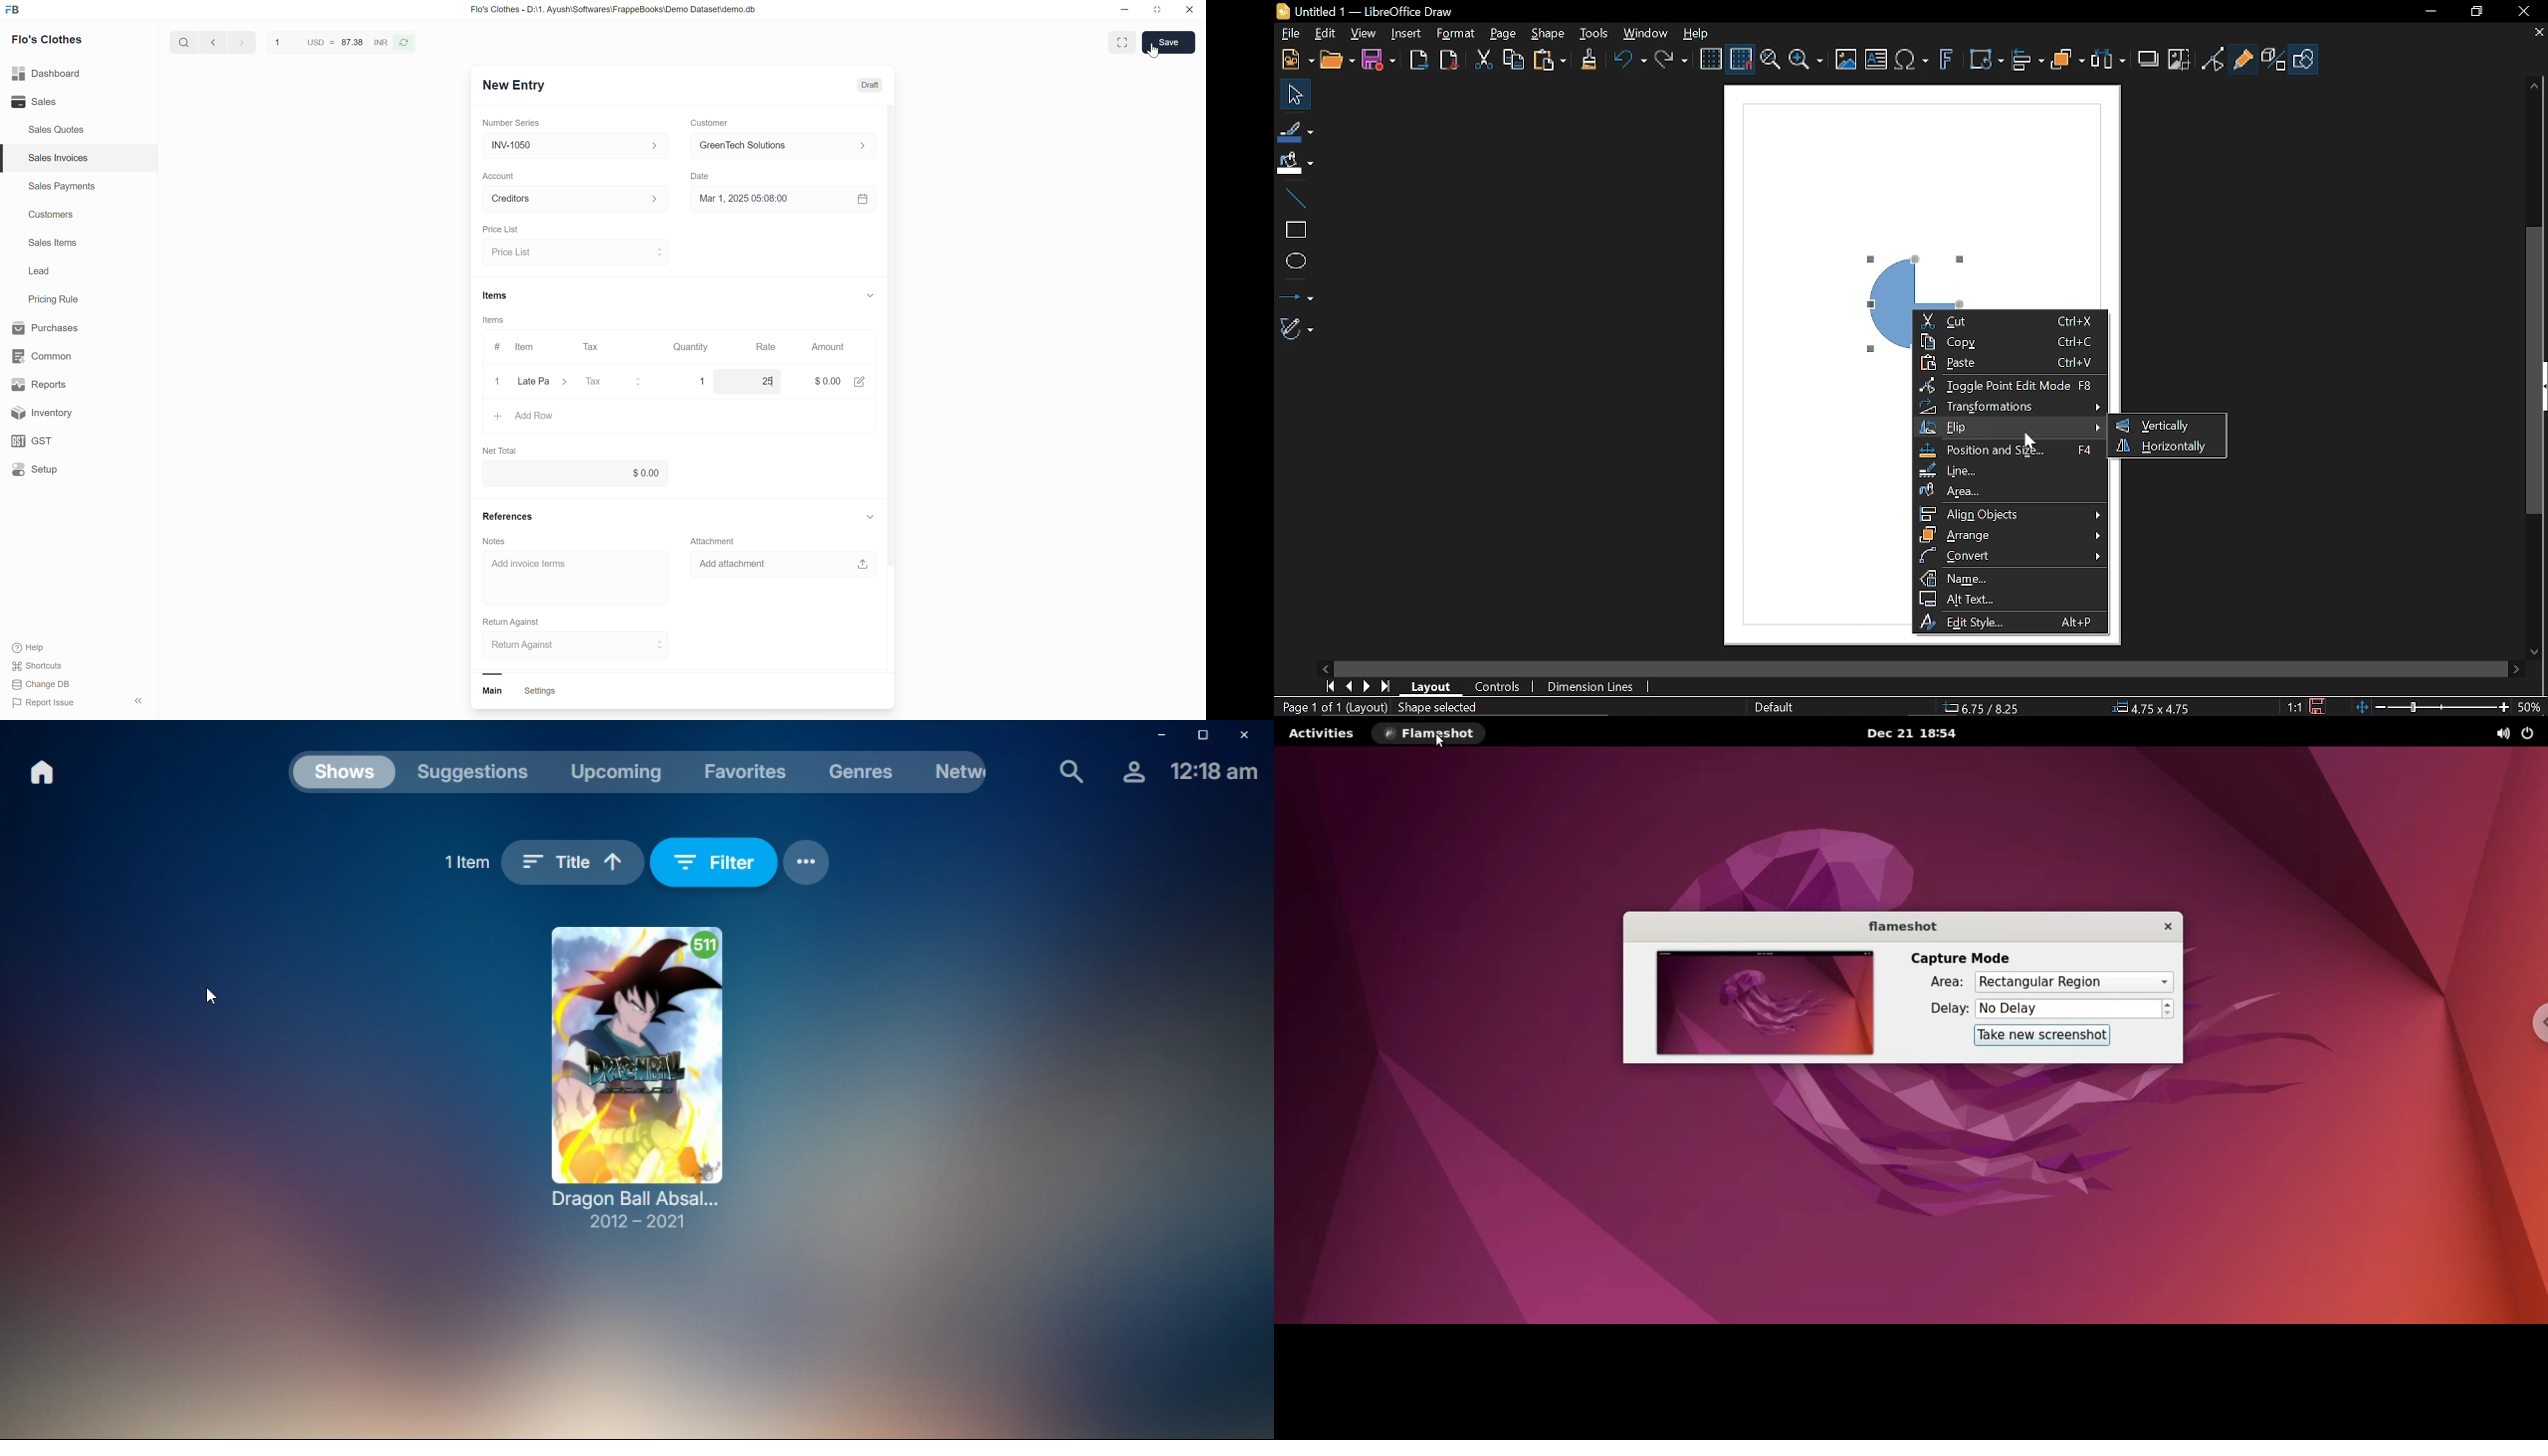  Describe the element at coordinates (787, 565) in the screenshot. I see `add attachment ` at that location.